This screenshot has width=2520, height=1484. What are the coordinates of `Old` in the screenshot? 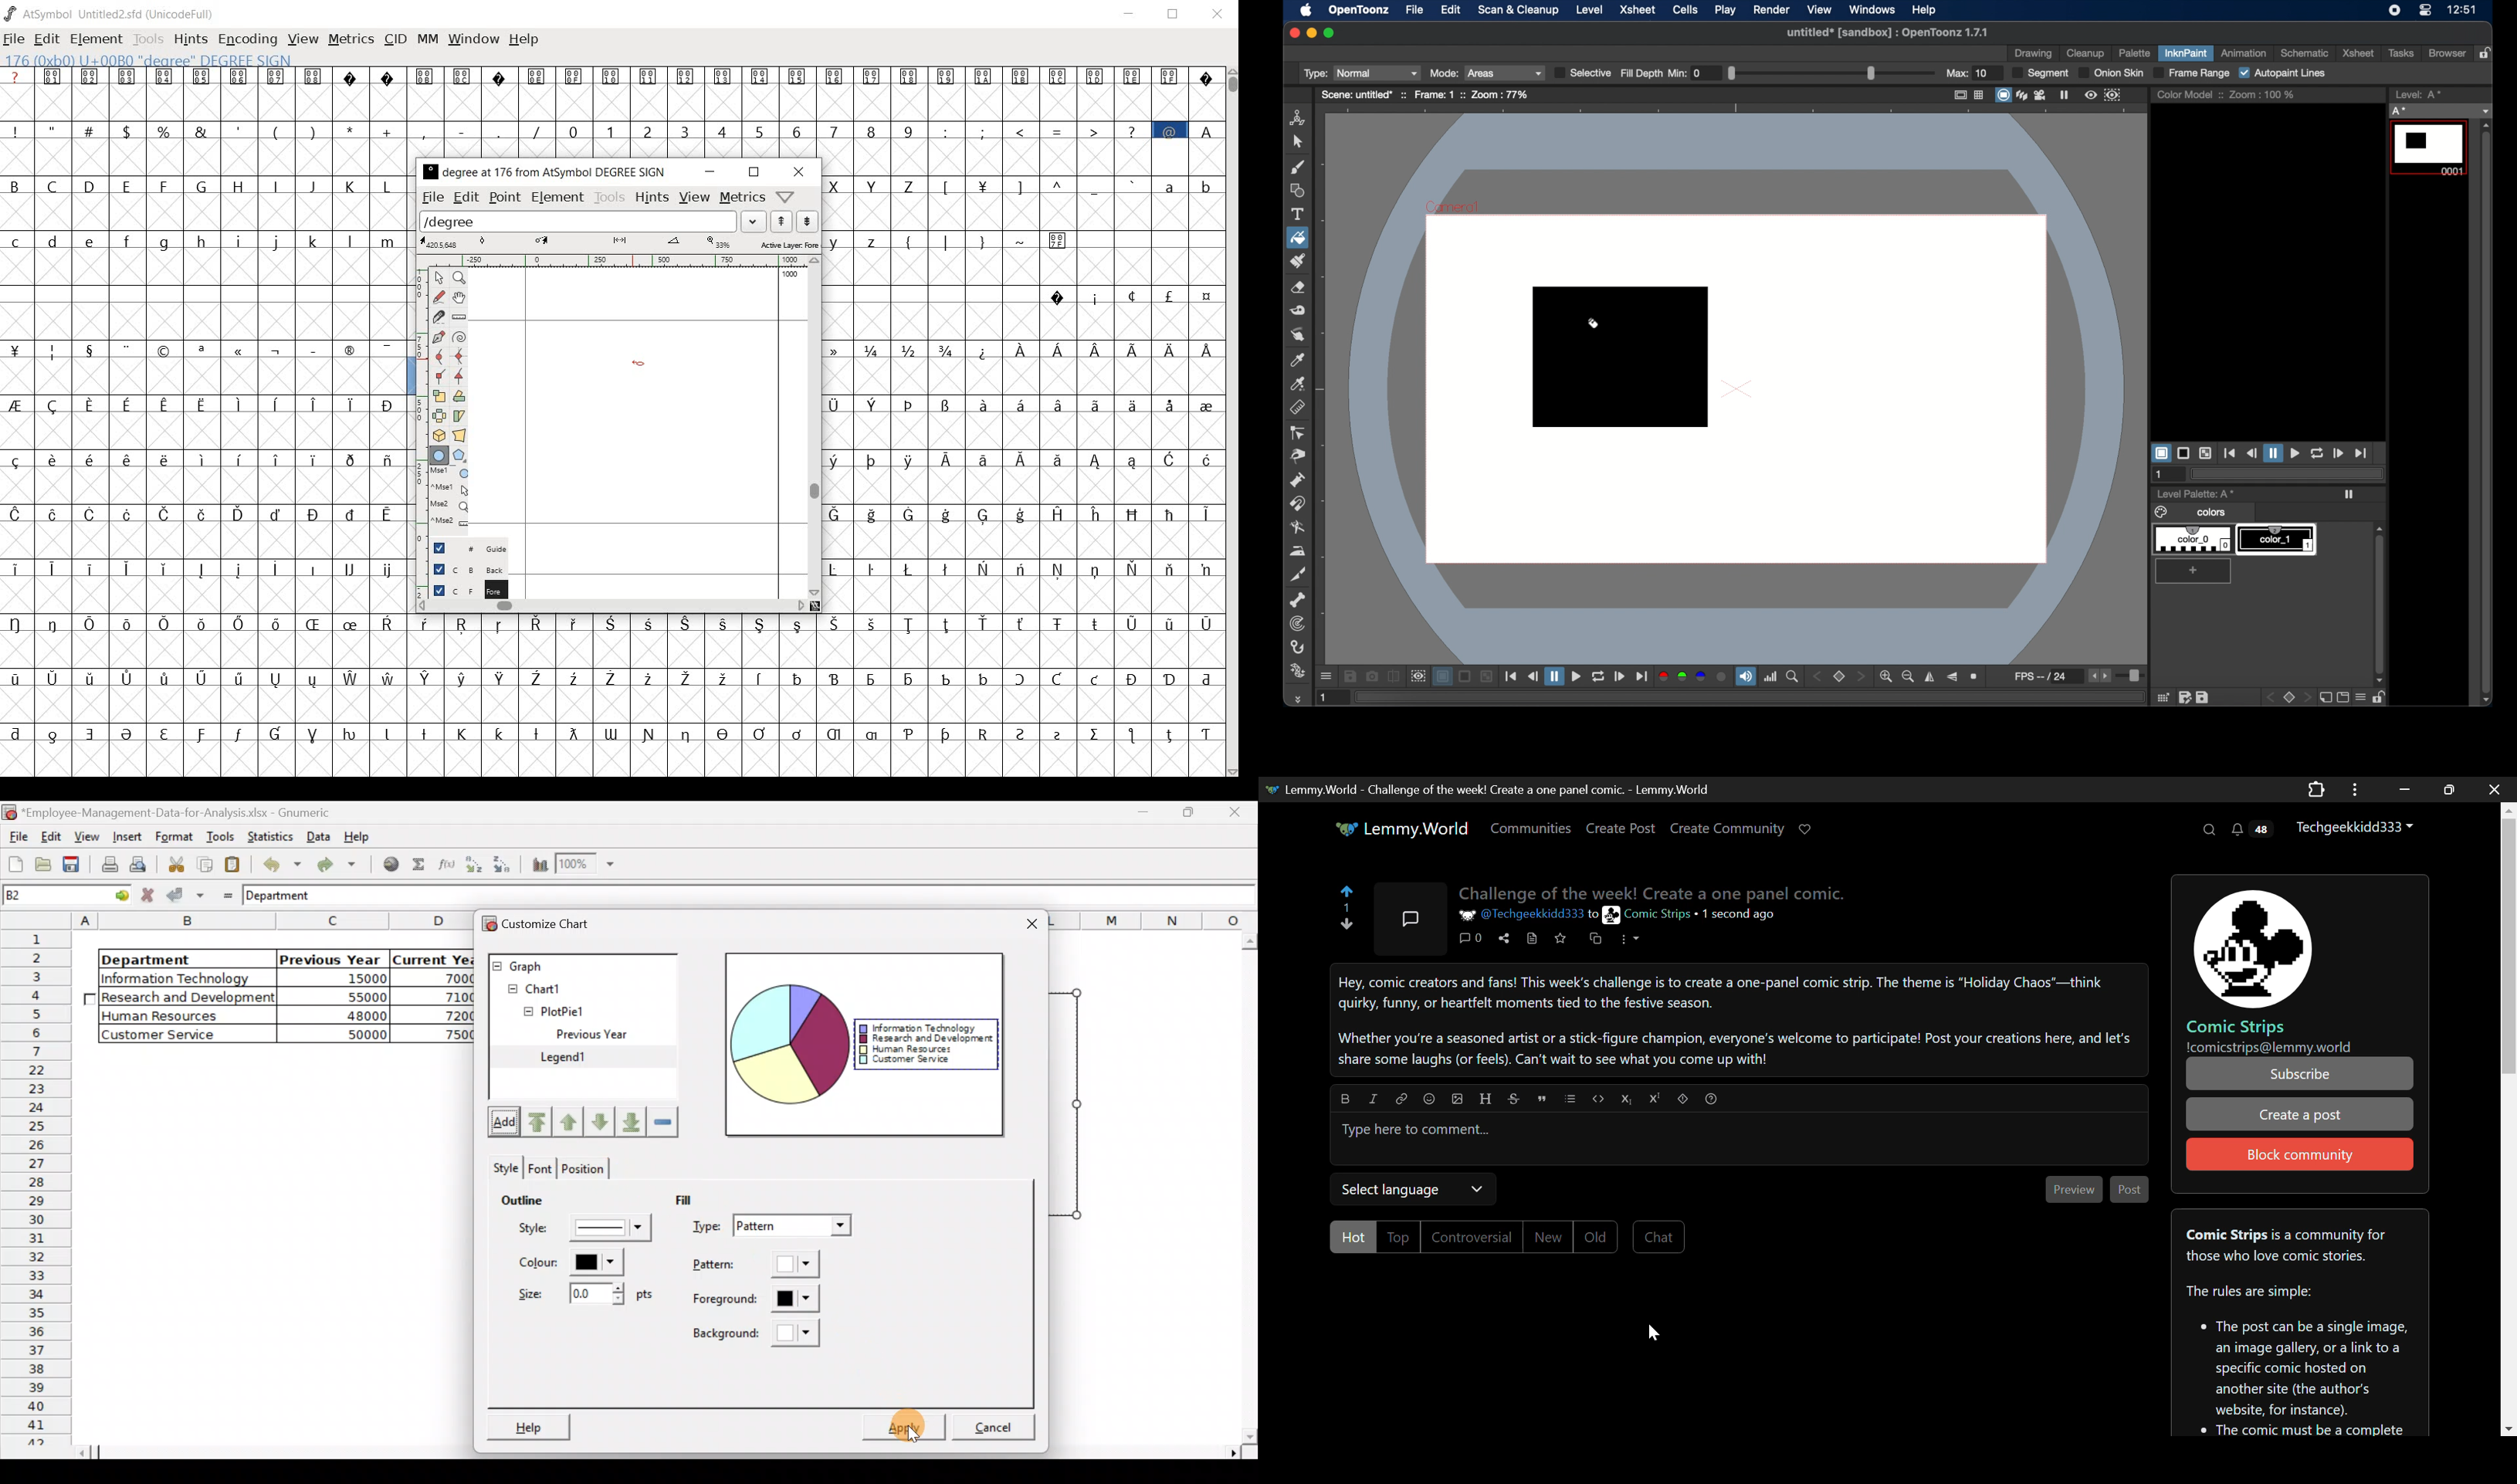 It's located at (1597, 1236).